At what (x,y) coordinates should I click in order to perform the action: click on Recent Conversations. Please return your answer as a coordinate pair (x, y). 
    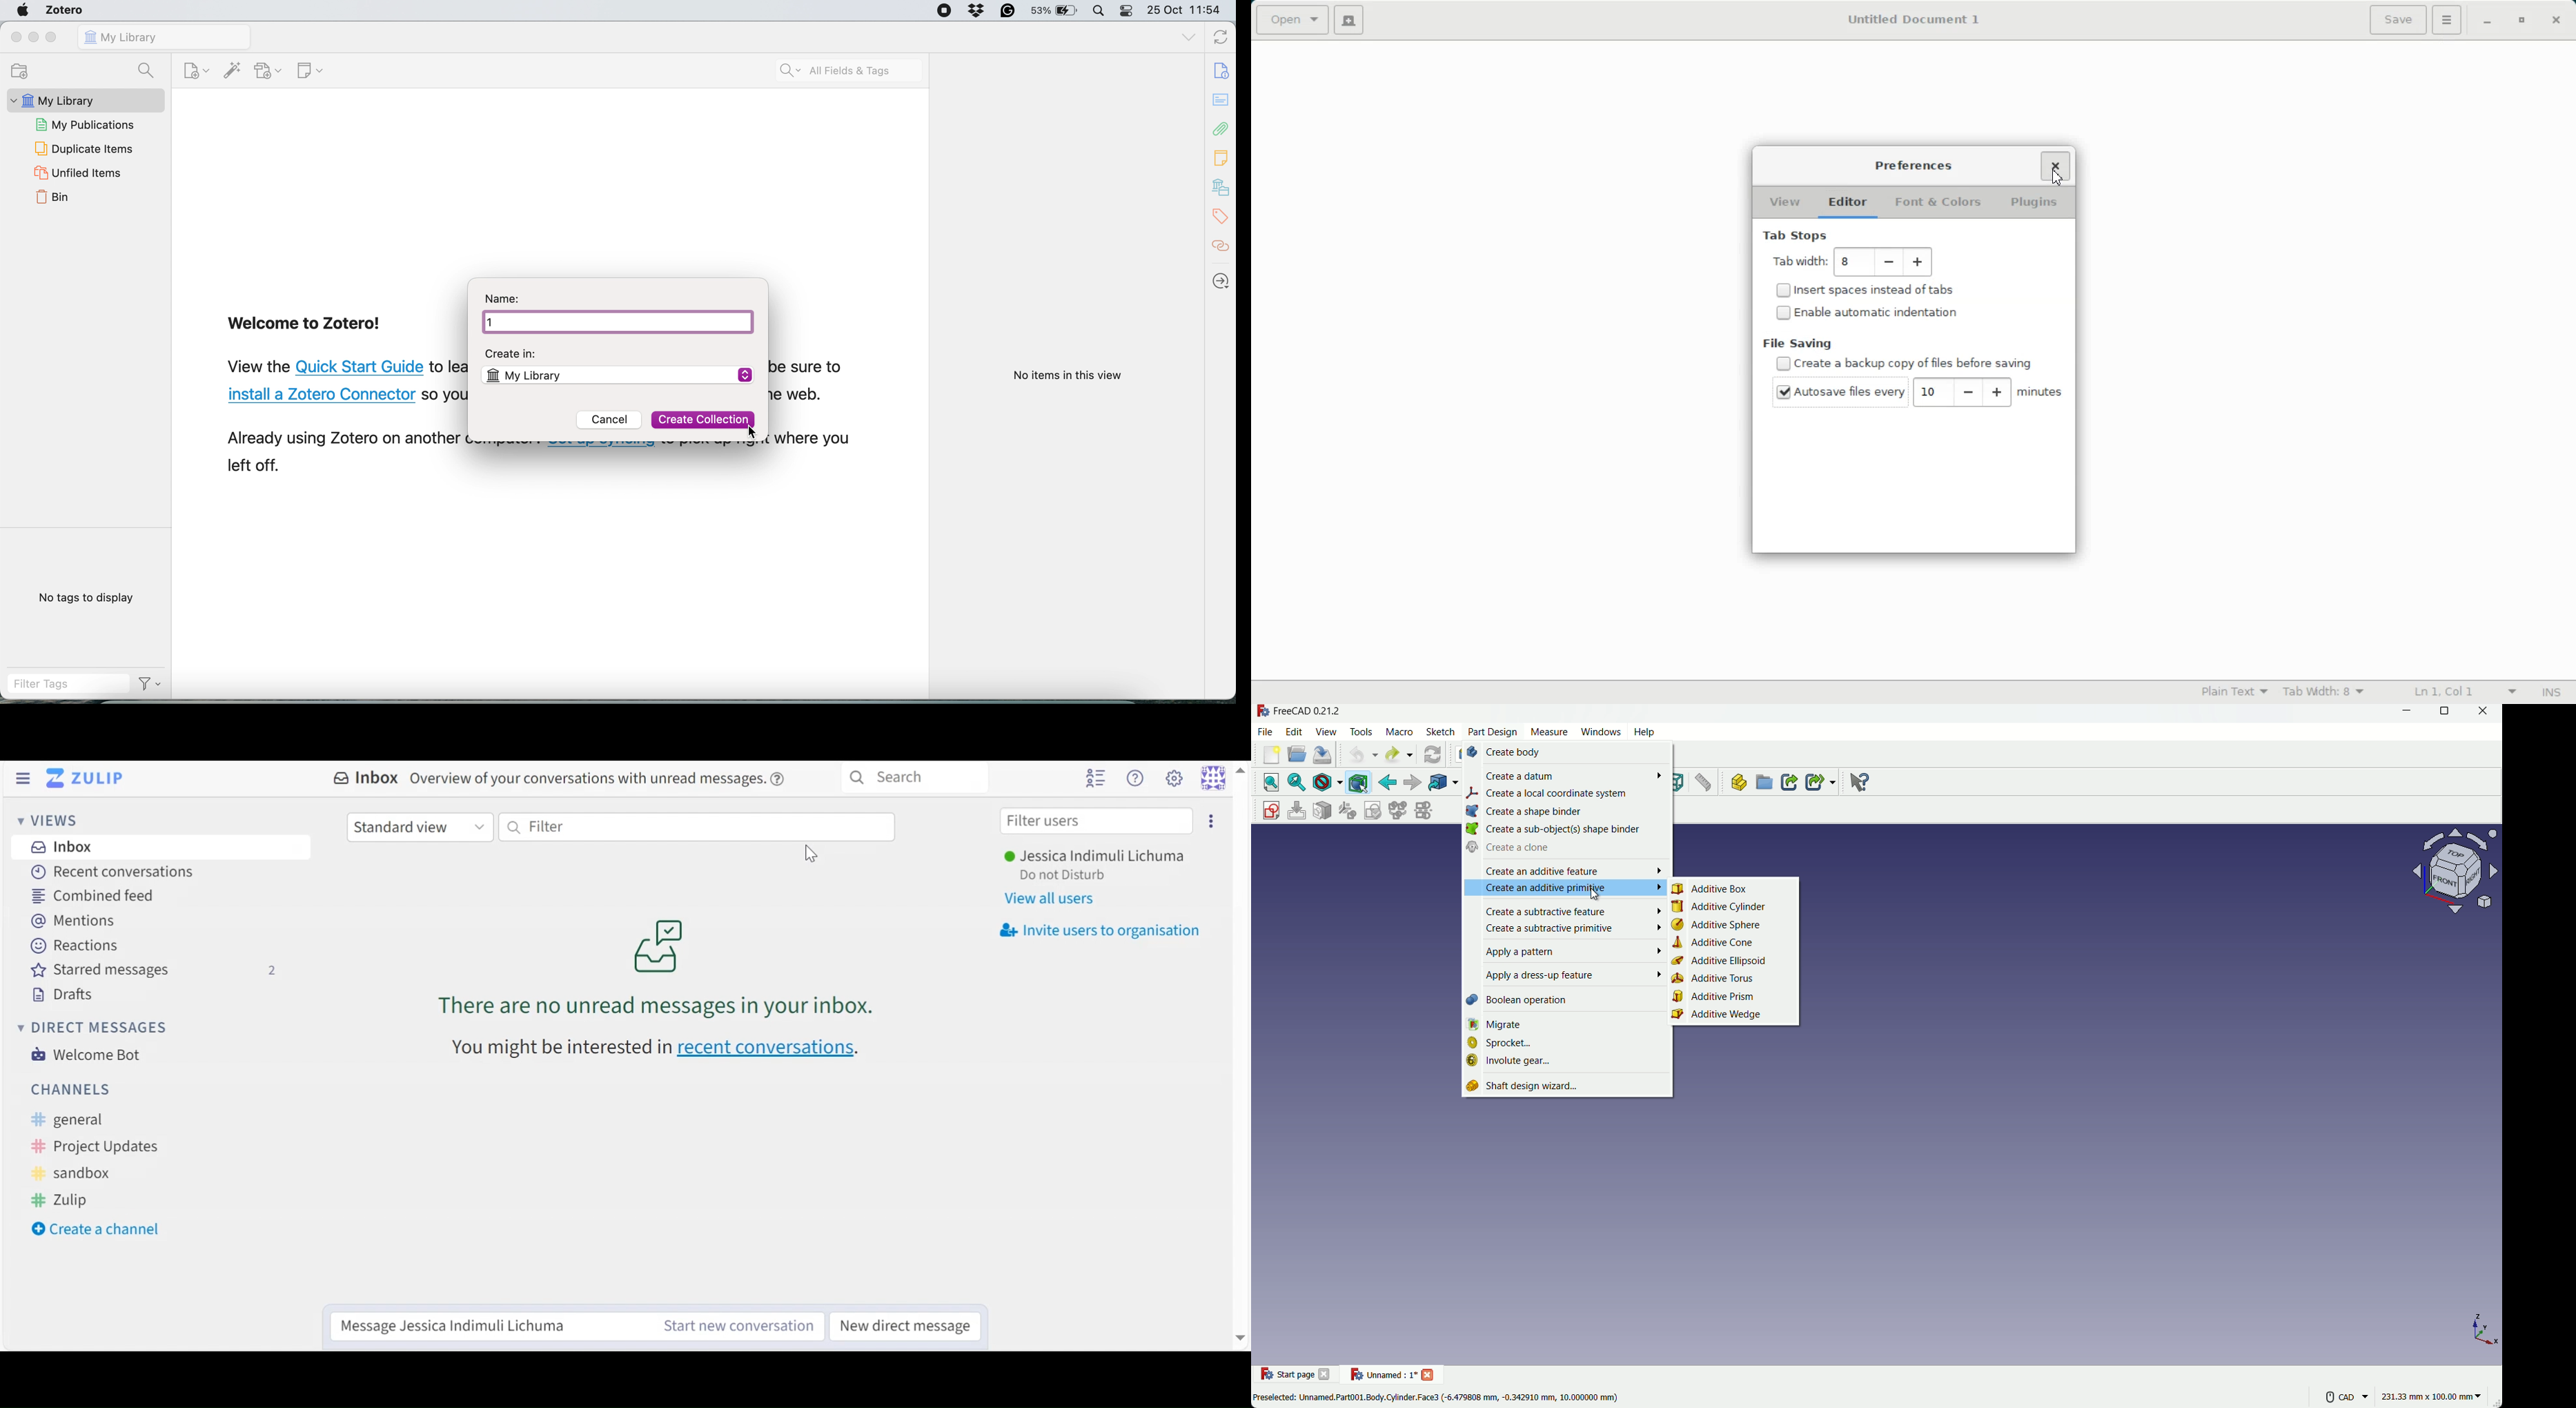
    Looking at the image, I should click on (111, 872).